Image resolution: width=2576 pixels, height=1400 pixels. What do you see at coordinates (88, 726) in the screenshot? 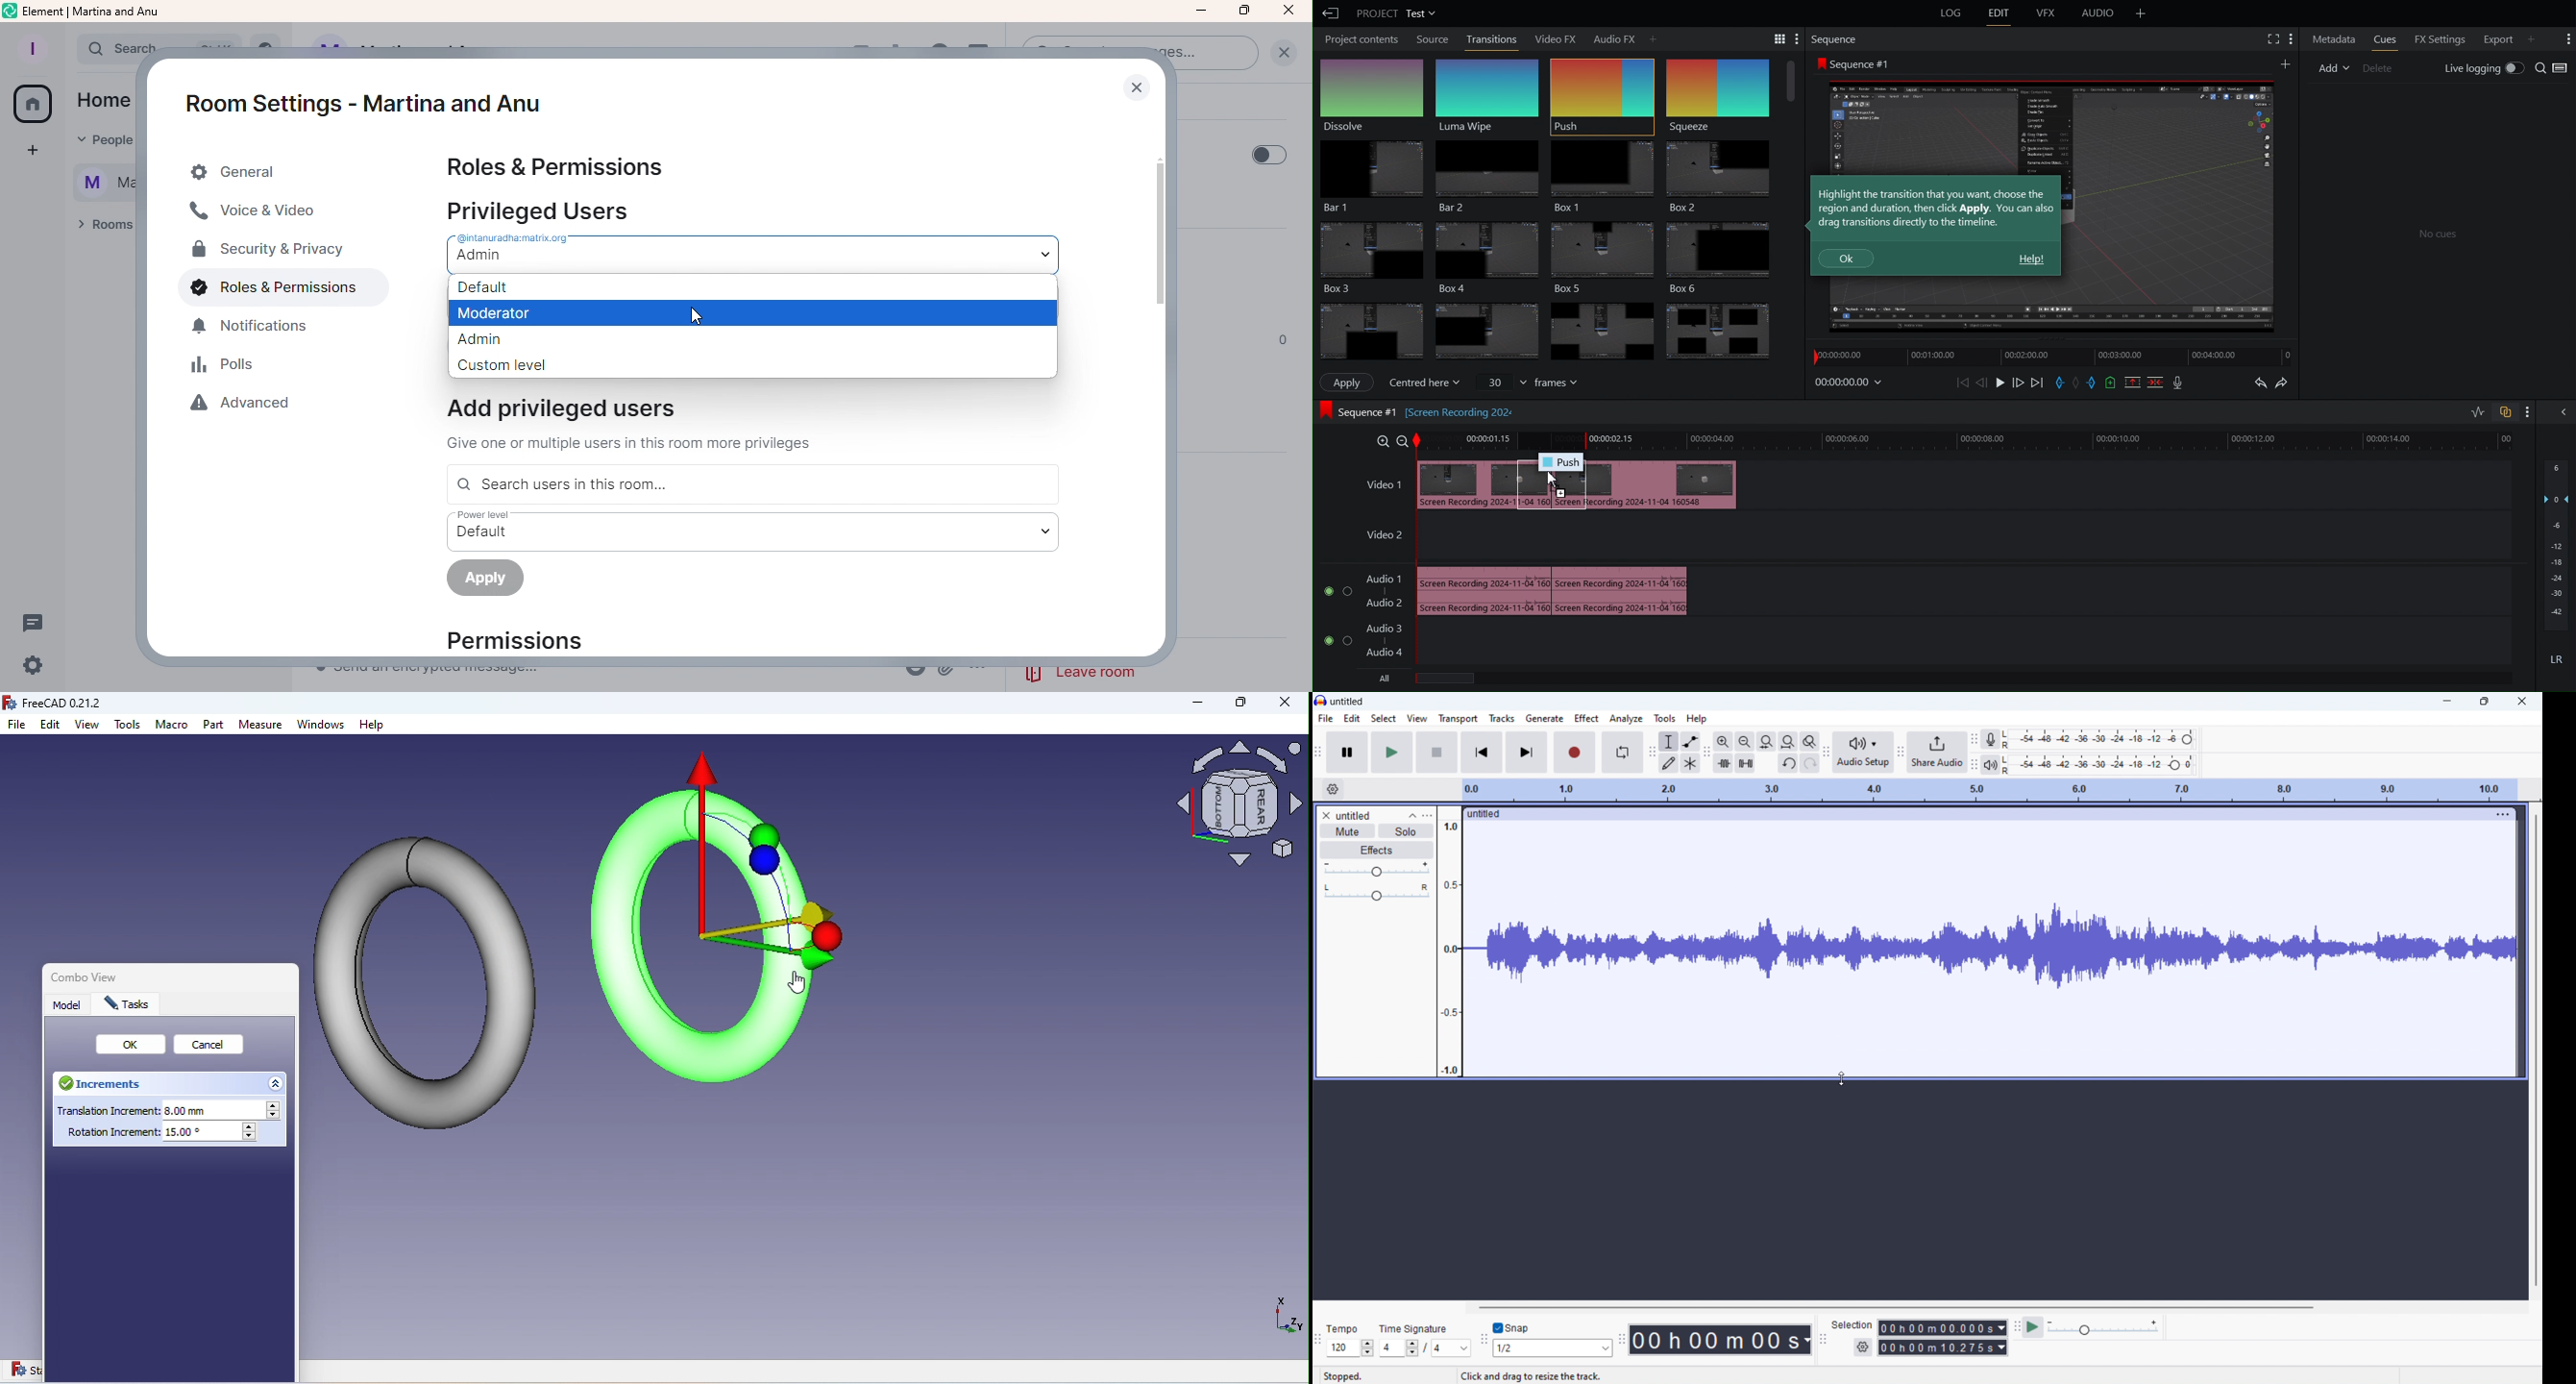
I see `View` at bounding box center [88, 726].